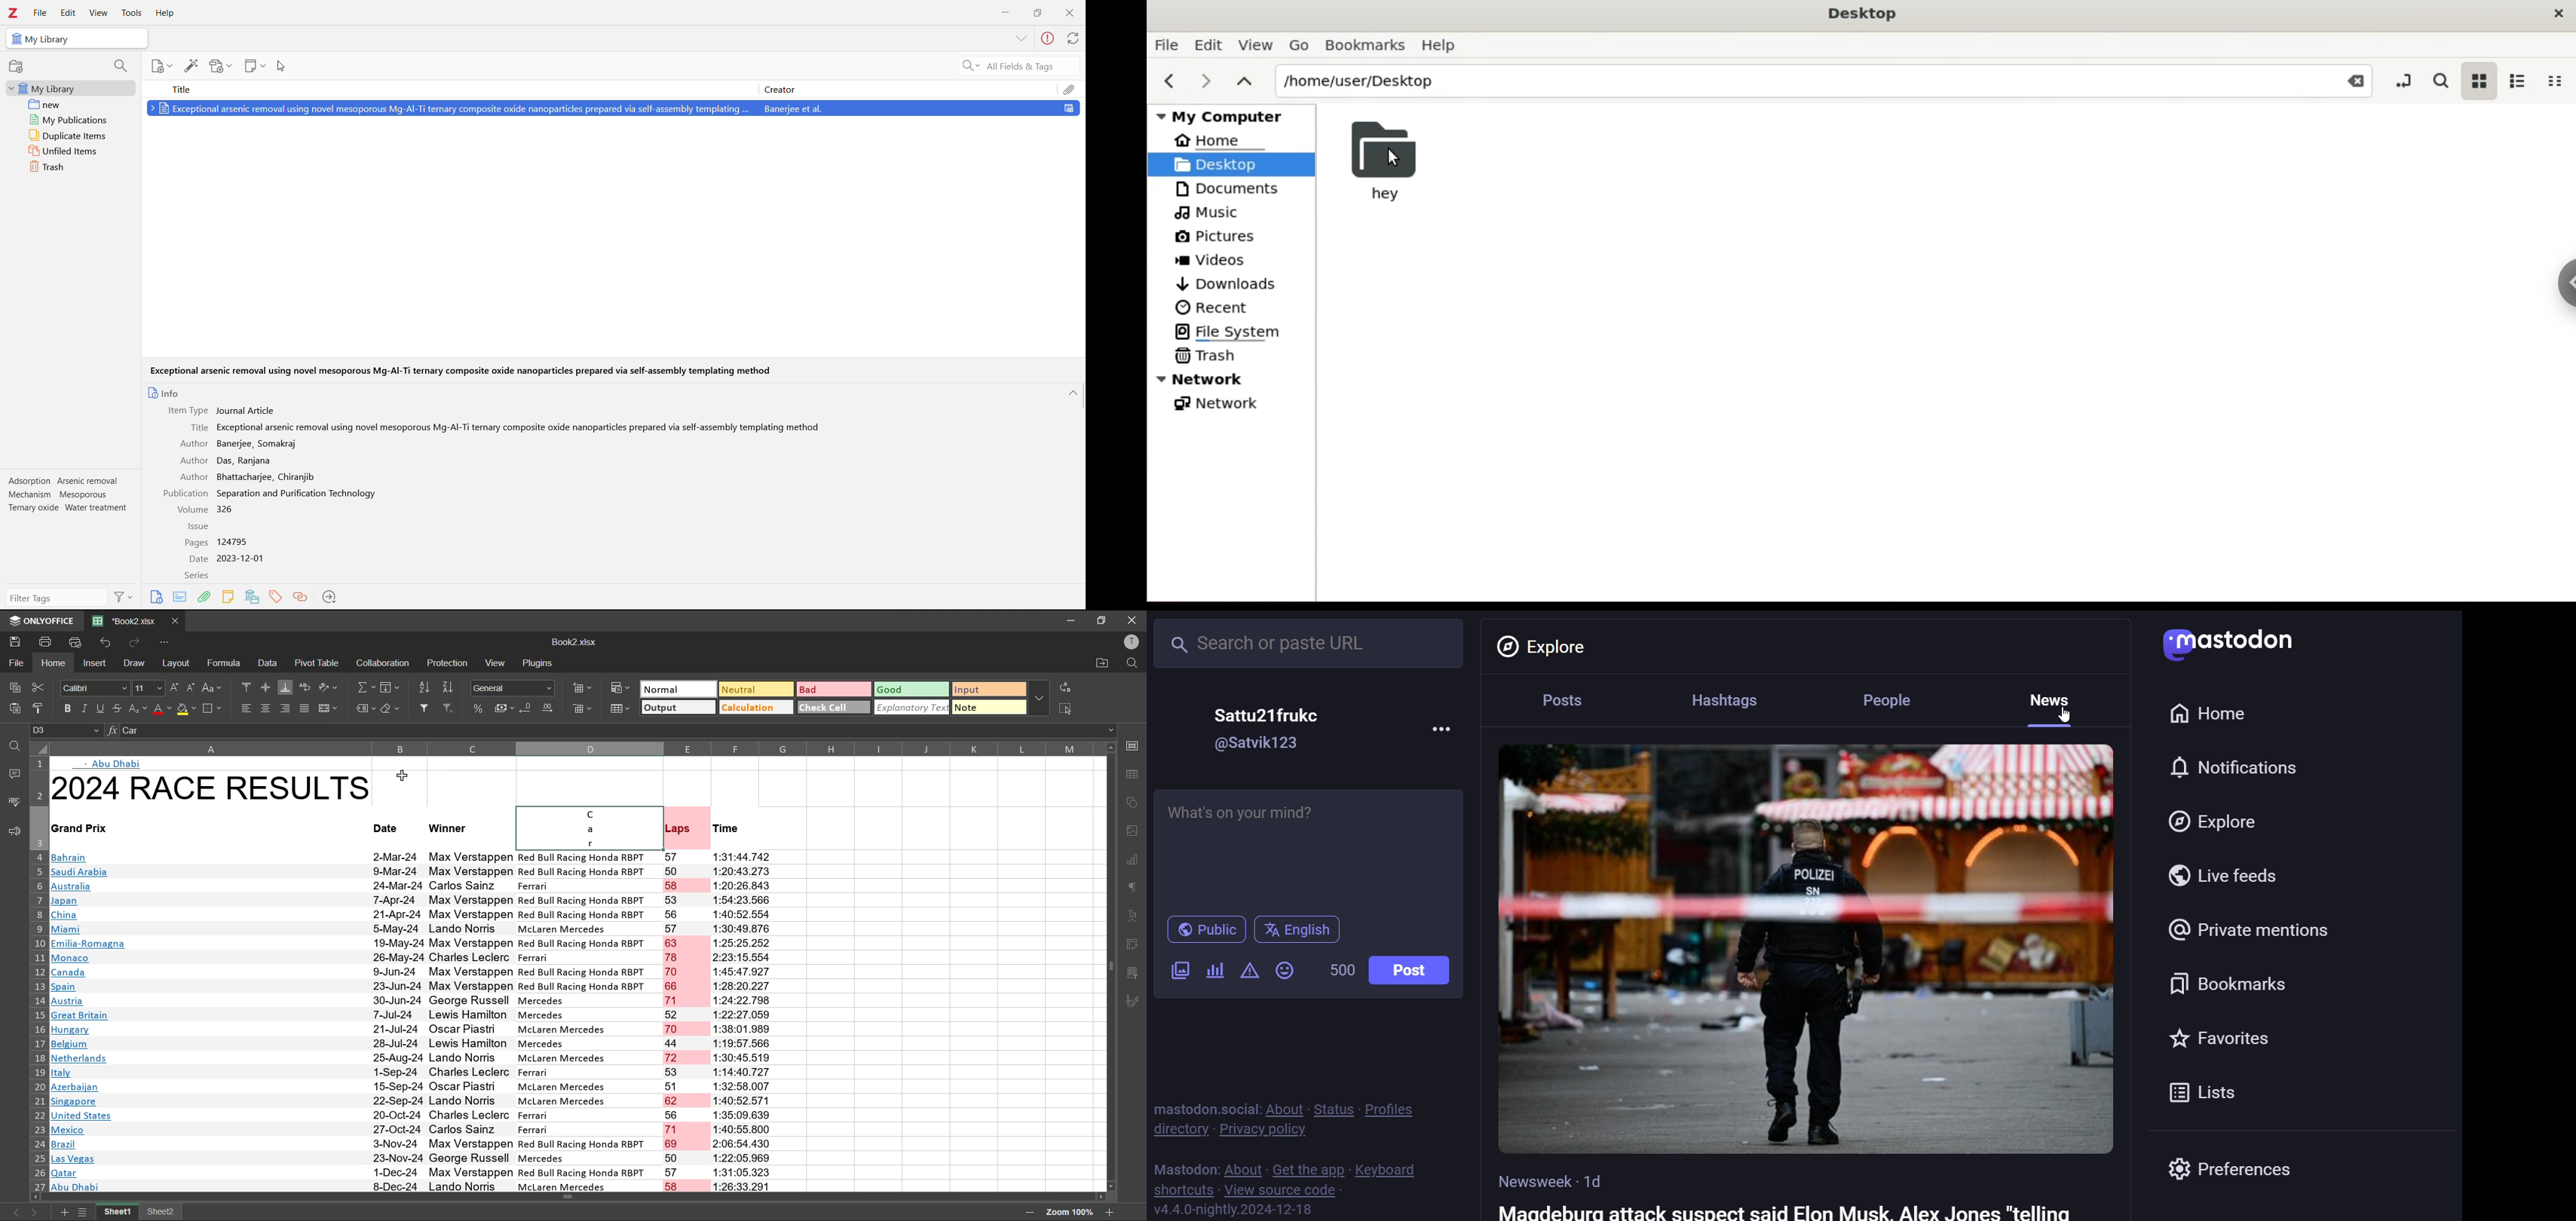  What do you see at coordinates (1803, 1211) in the screenshot?
I see `Maqdeburg attack suspect said Elon Muck Alex jones "telling` at bounding box center [1803, 1211].